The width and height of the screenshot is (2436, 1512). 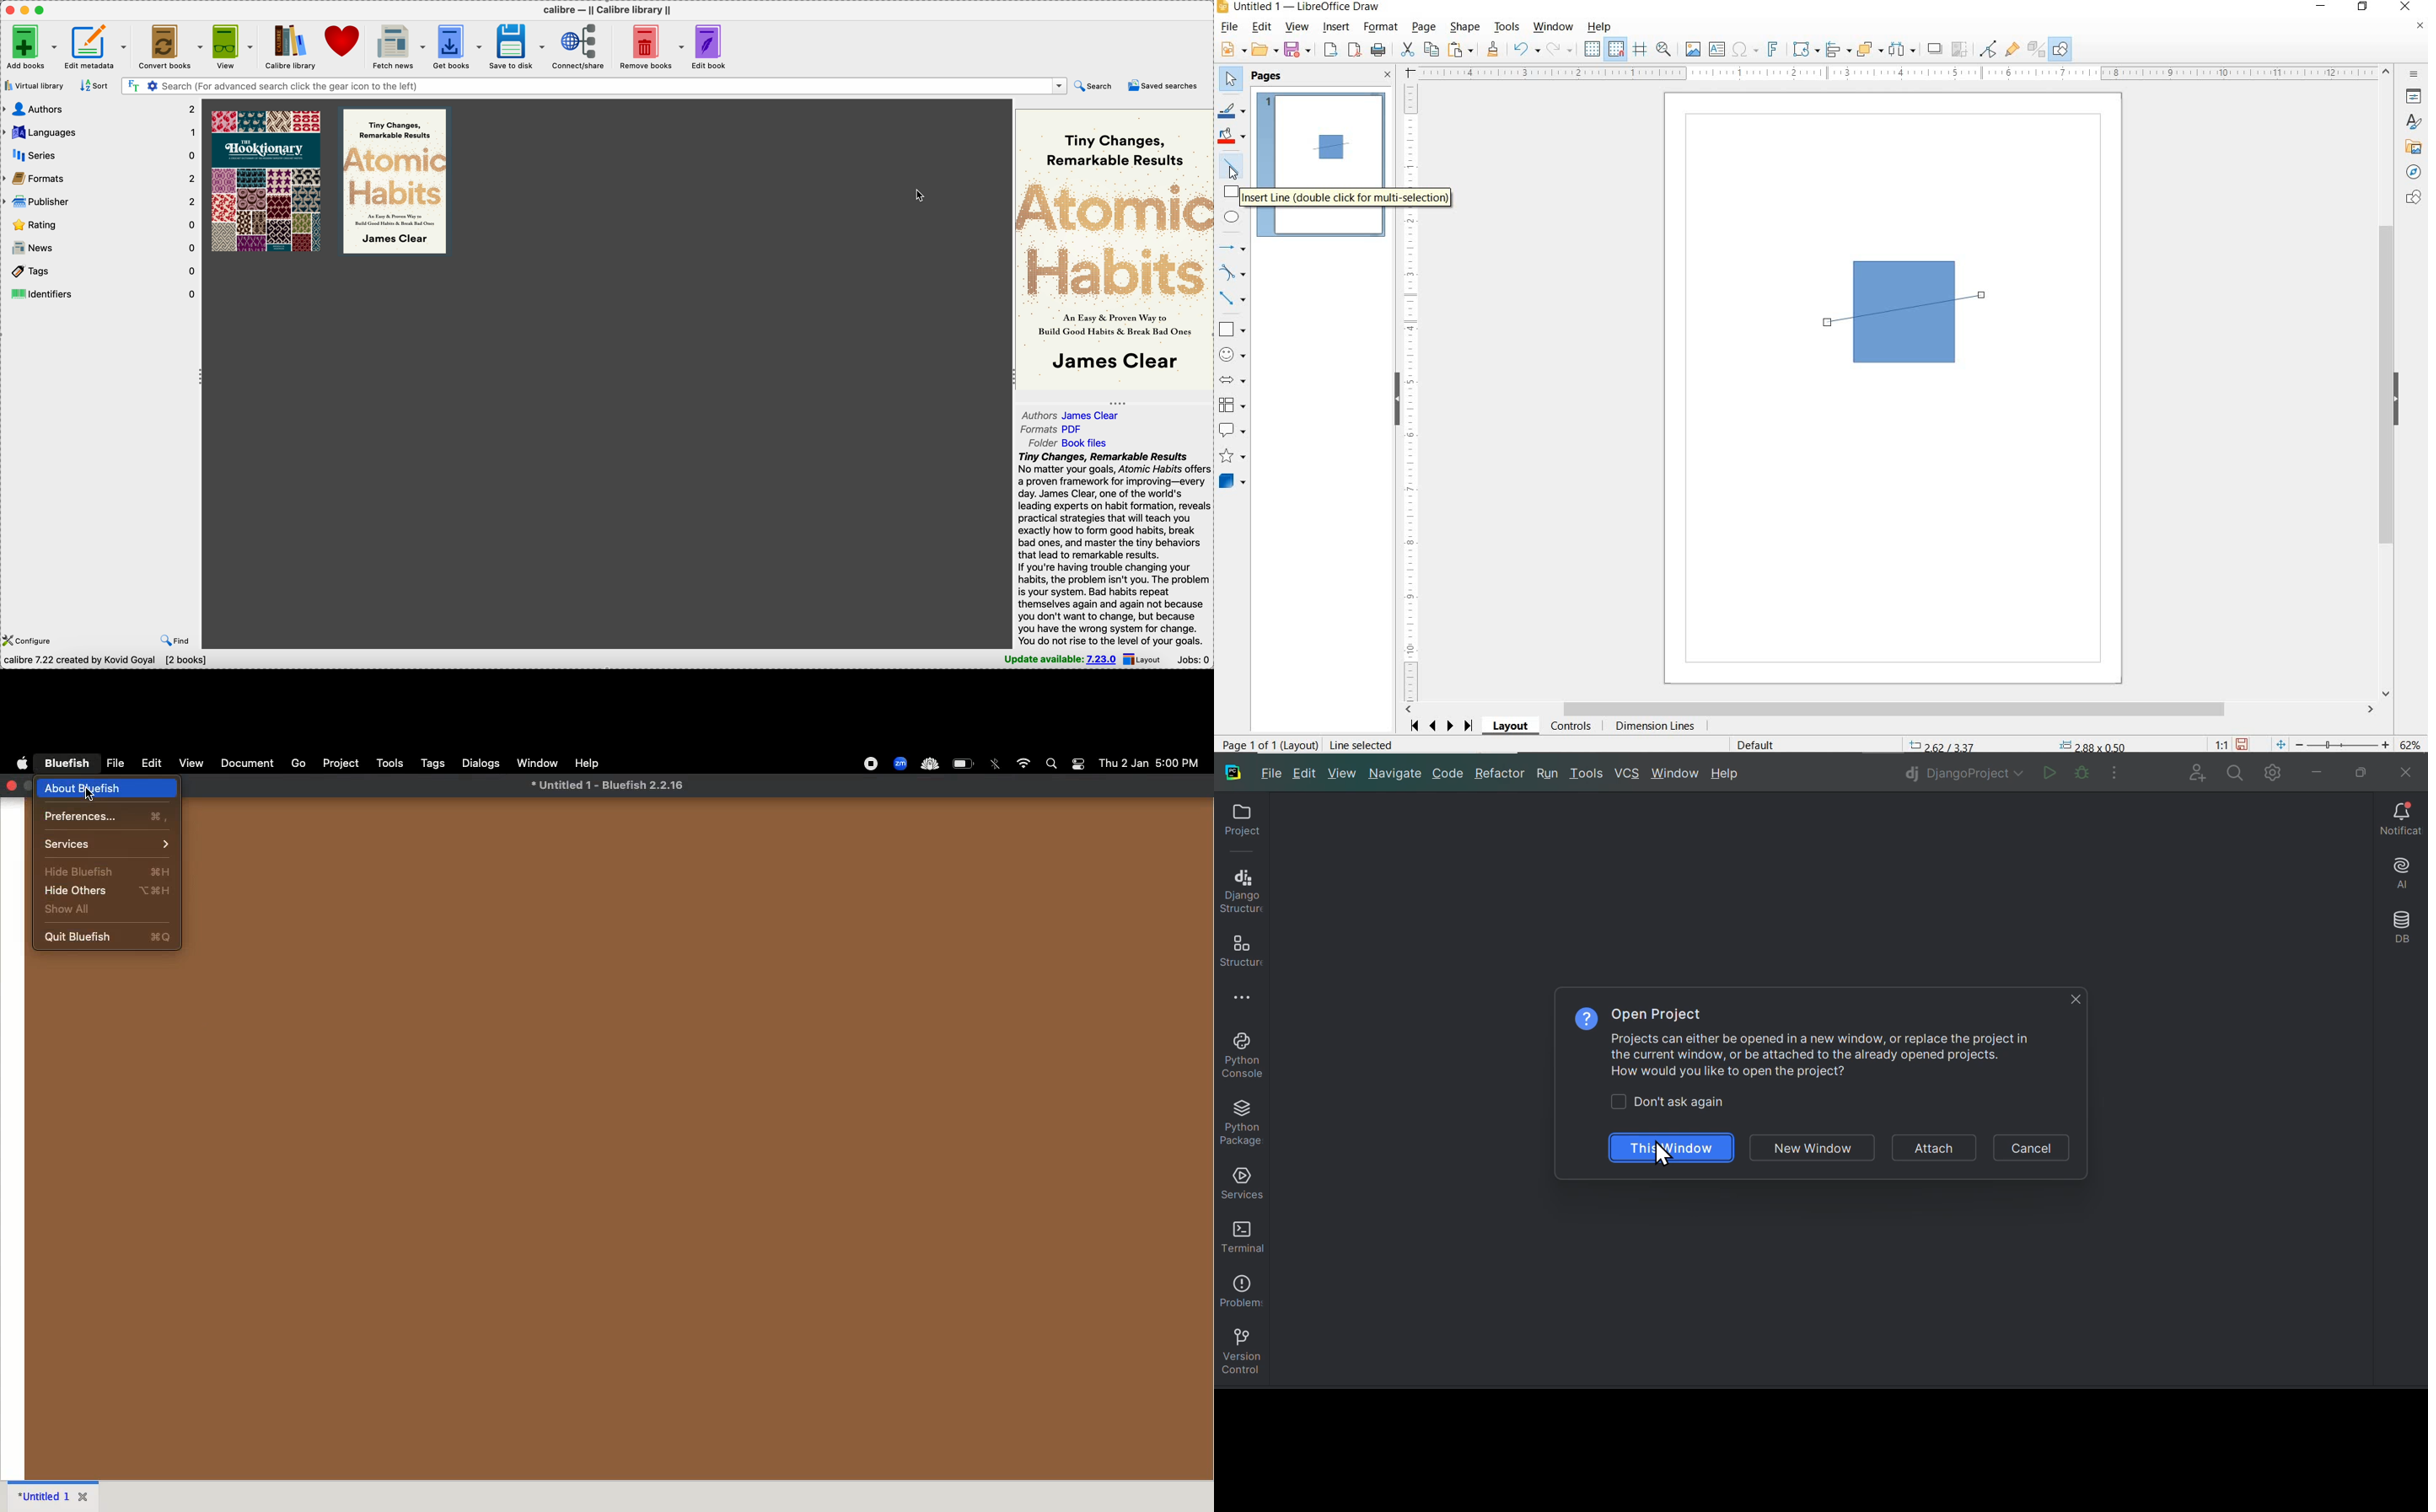 I want to click on INSERT FRONTWORK TEXT, so click(x=1772, y=49).